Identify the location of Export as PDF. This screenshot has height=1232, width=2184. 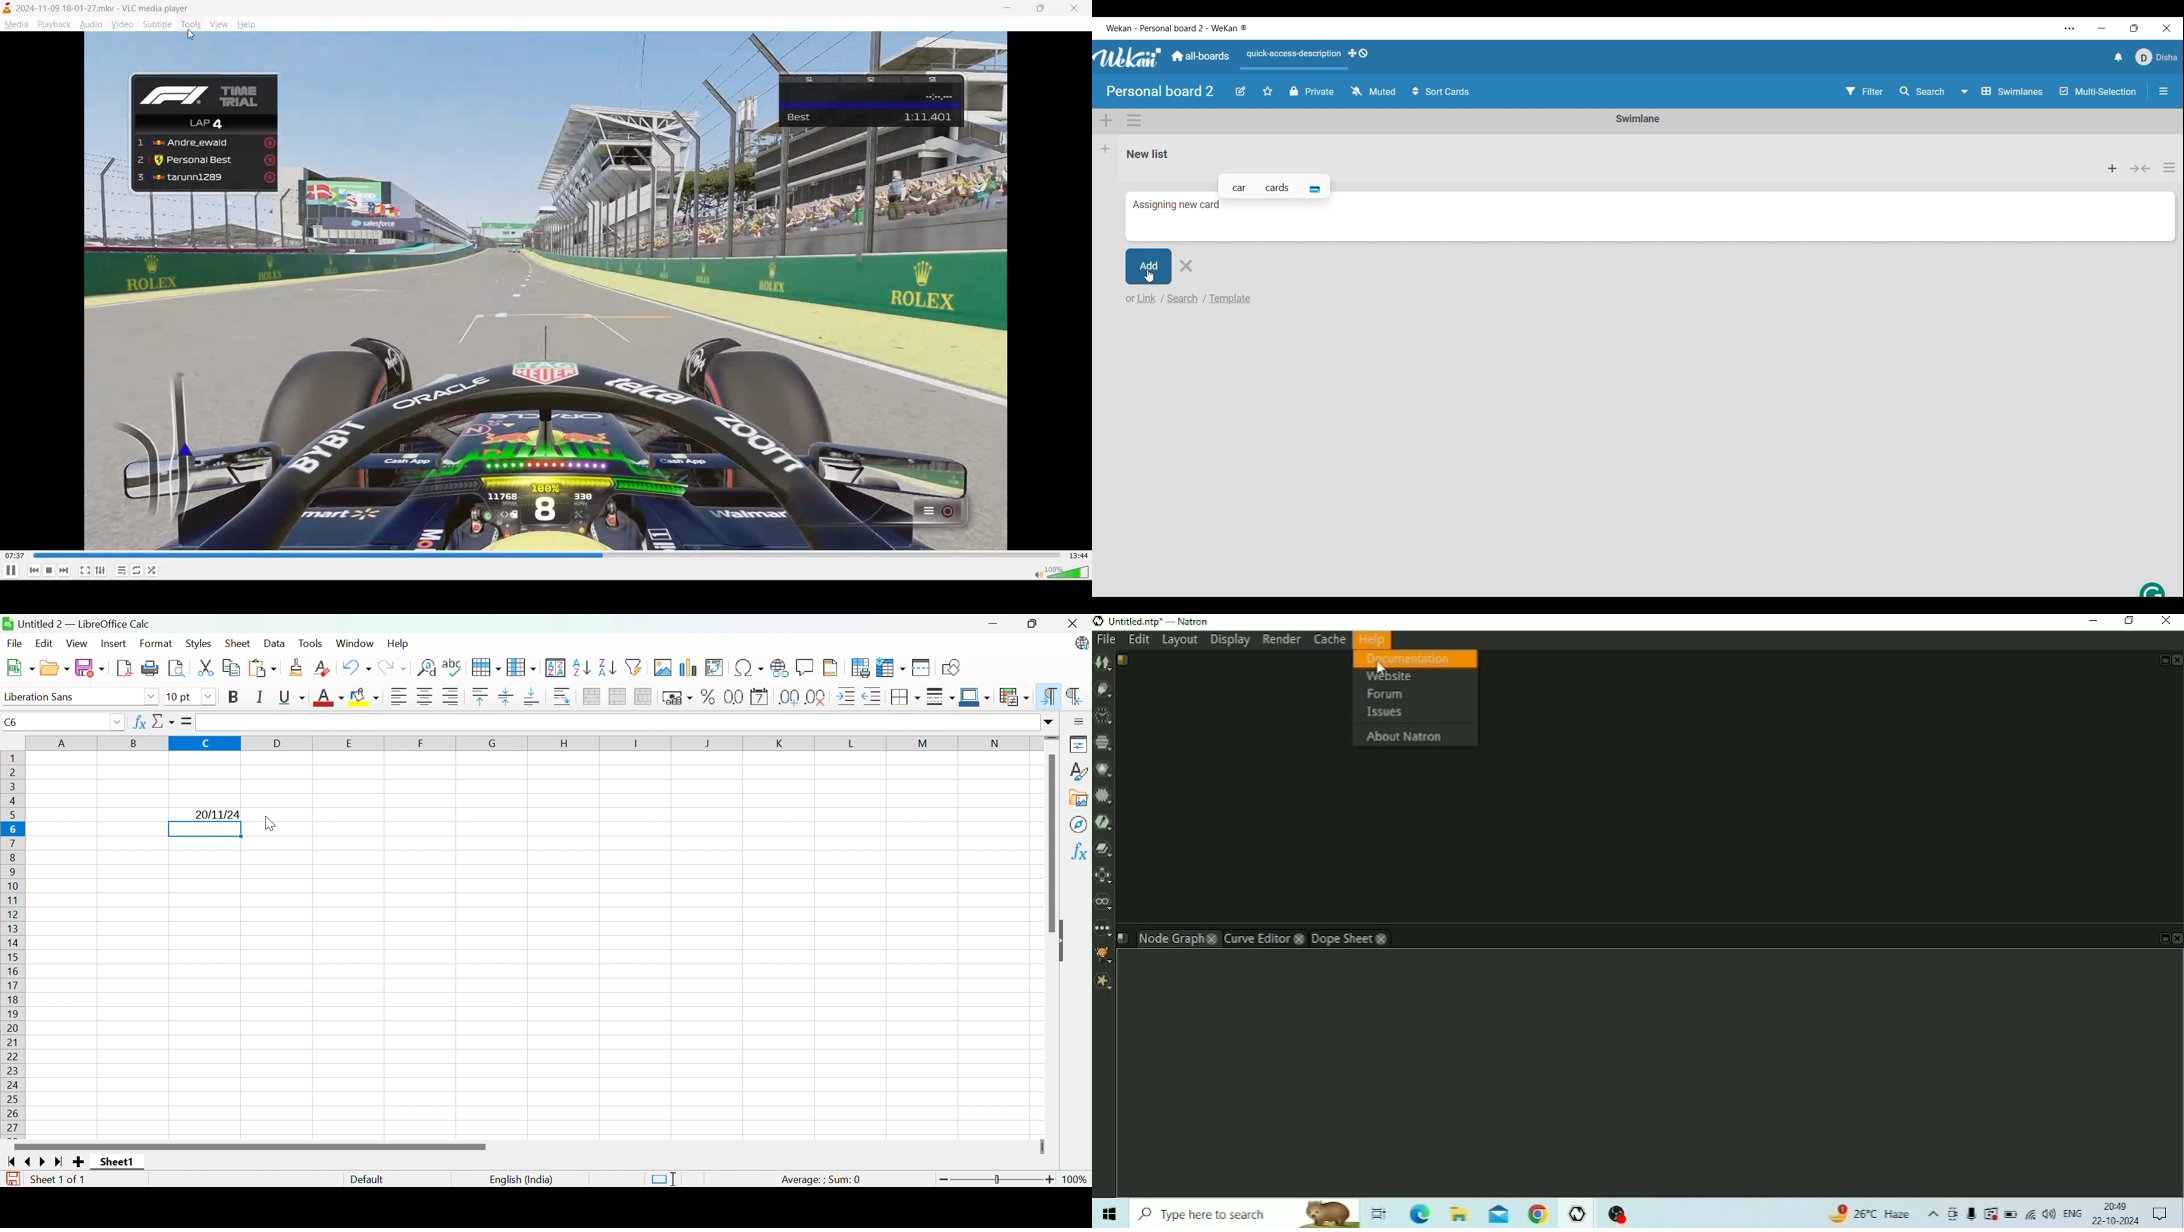
(123, 668).